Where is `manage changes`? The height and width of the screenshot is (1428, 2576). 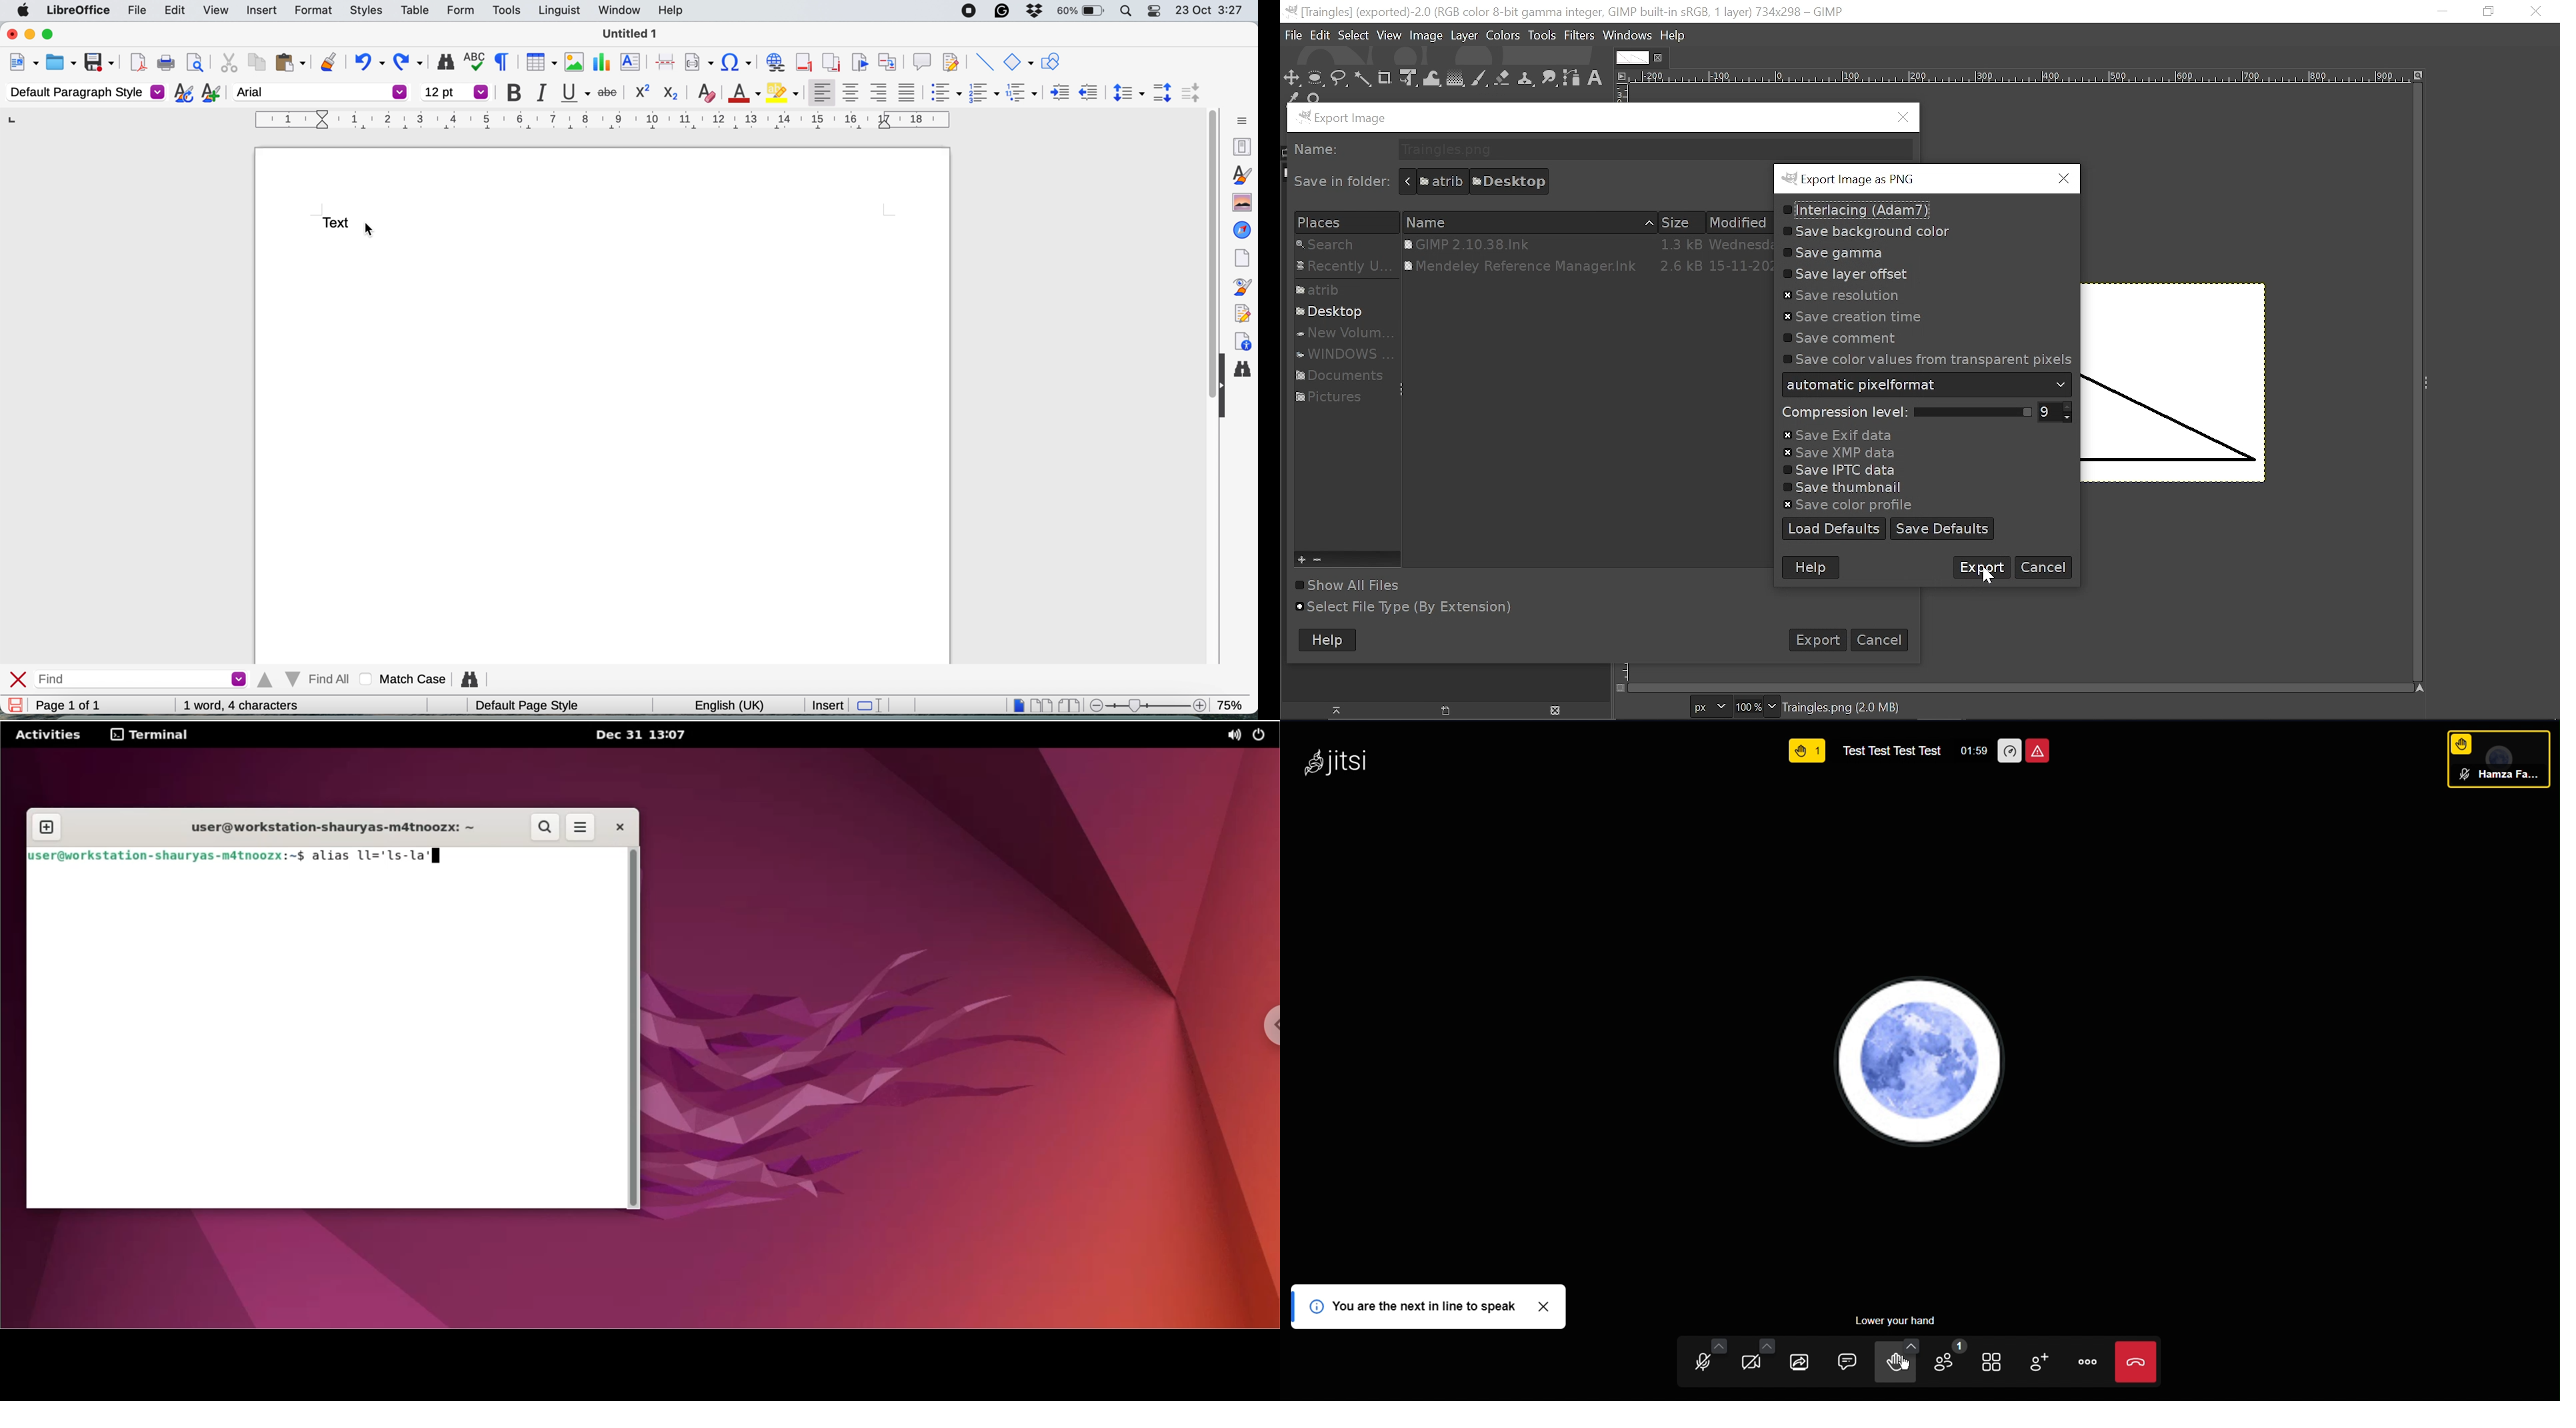
manage changes is located at coordinates (1244, 312).